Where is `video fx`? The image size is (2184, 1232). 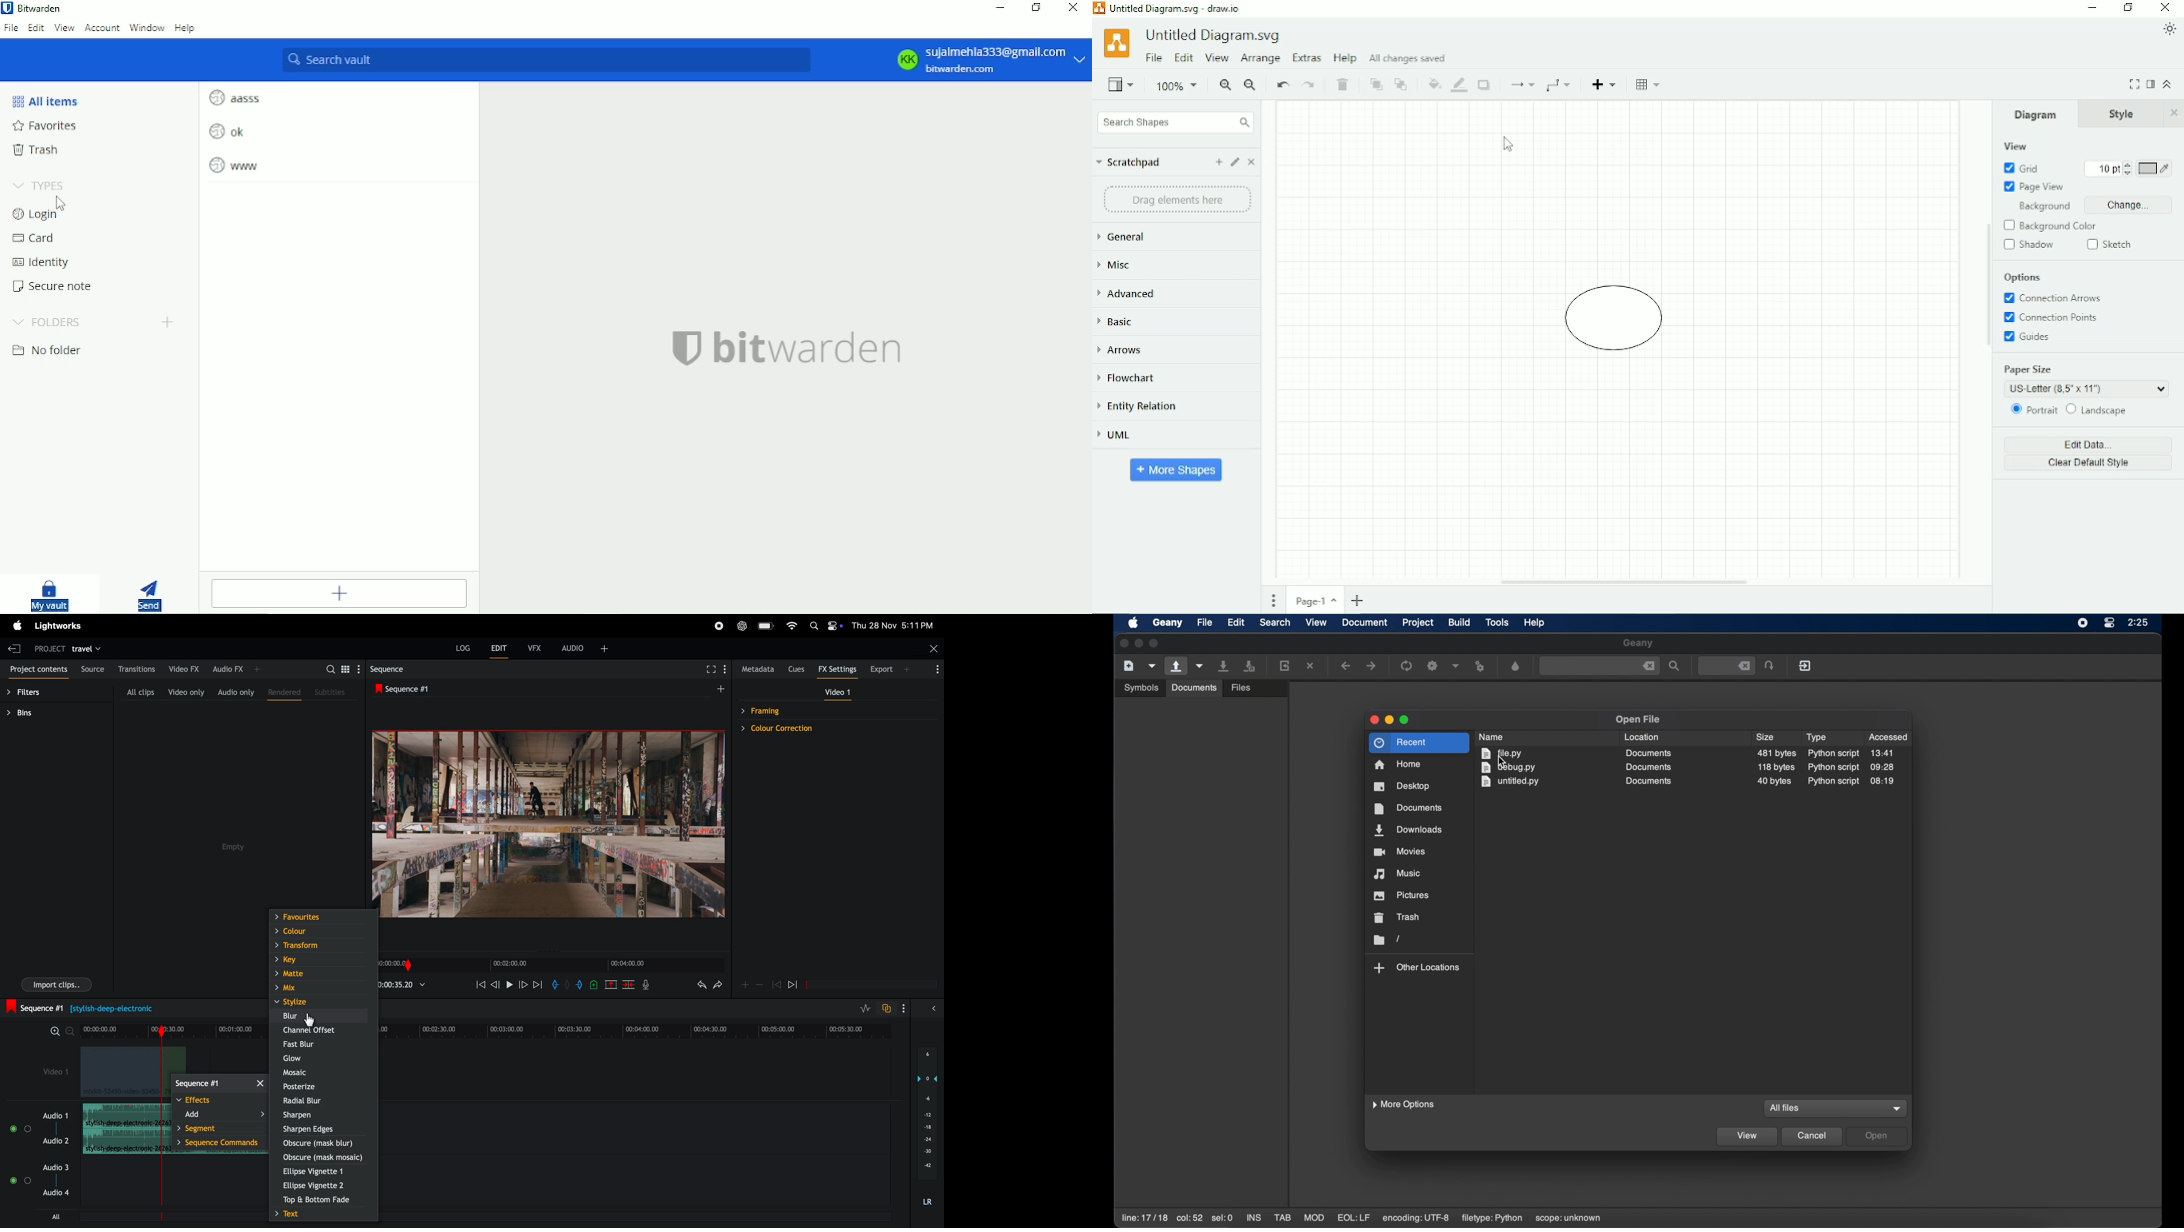 video fx is located at coordinates (184, 668).